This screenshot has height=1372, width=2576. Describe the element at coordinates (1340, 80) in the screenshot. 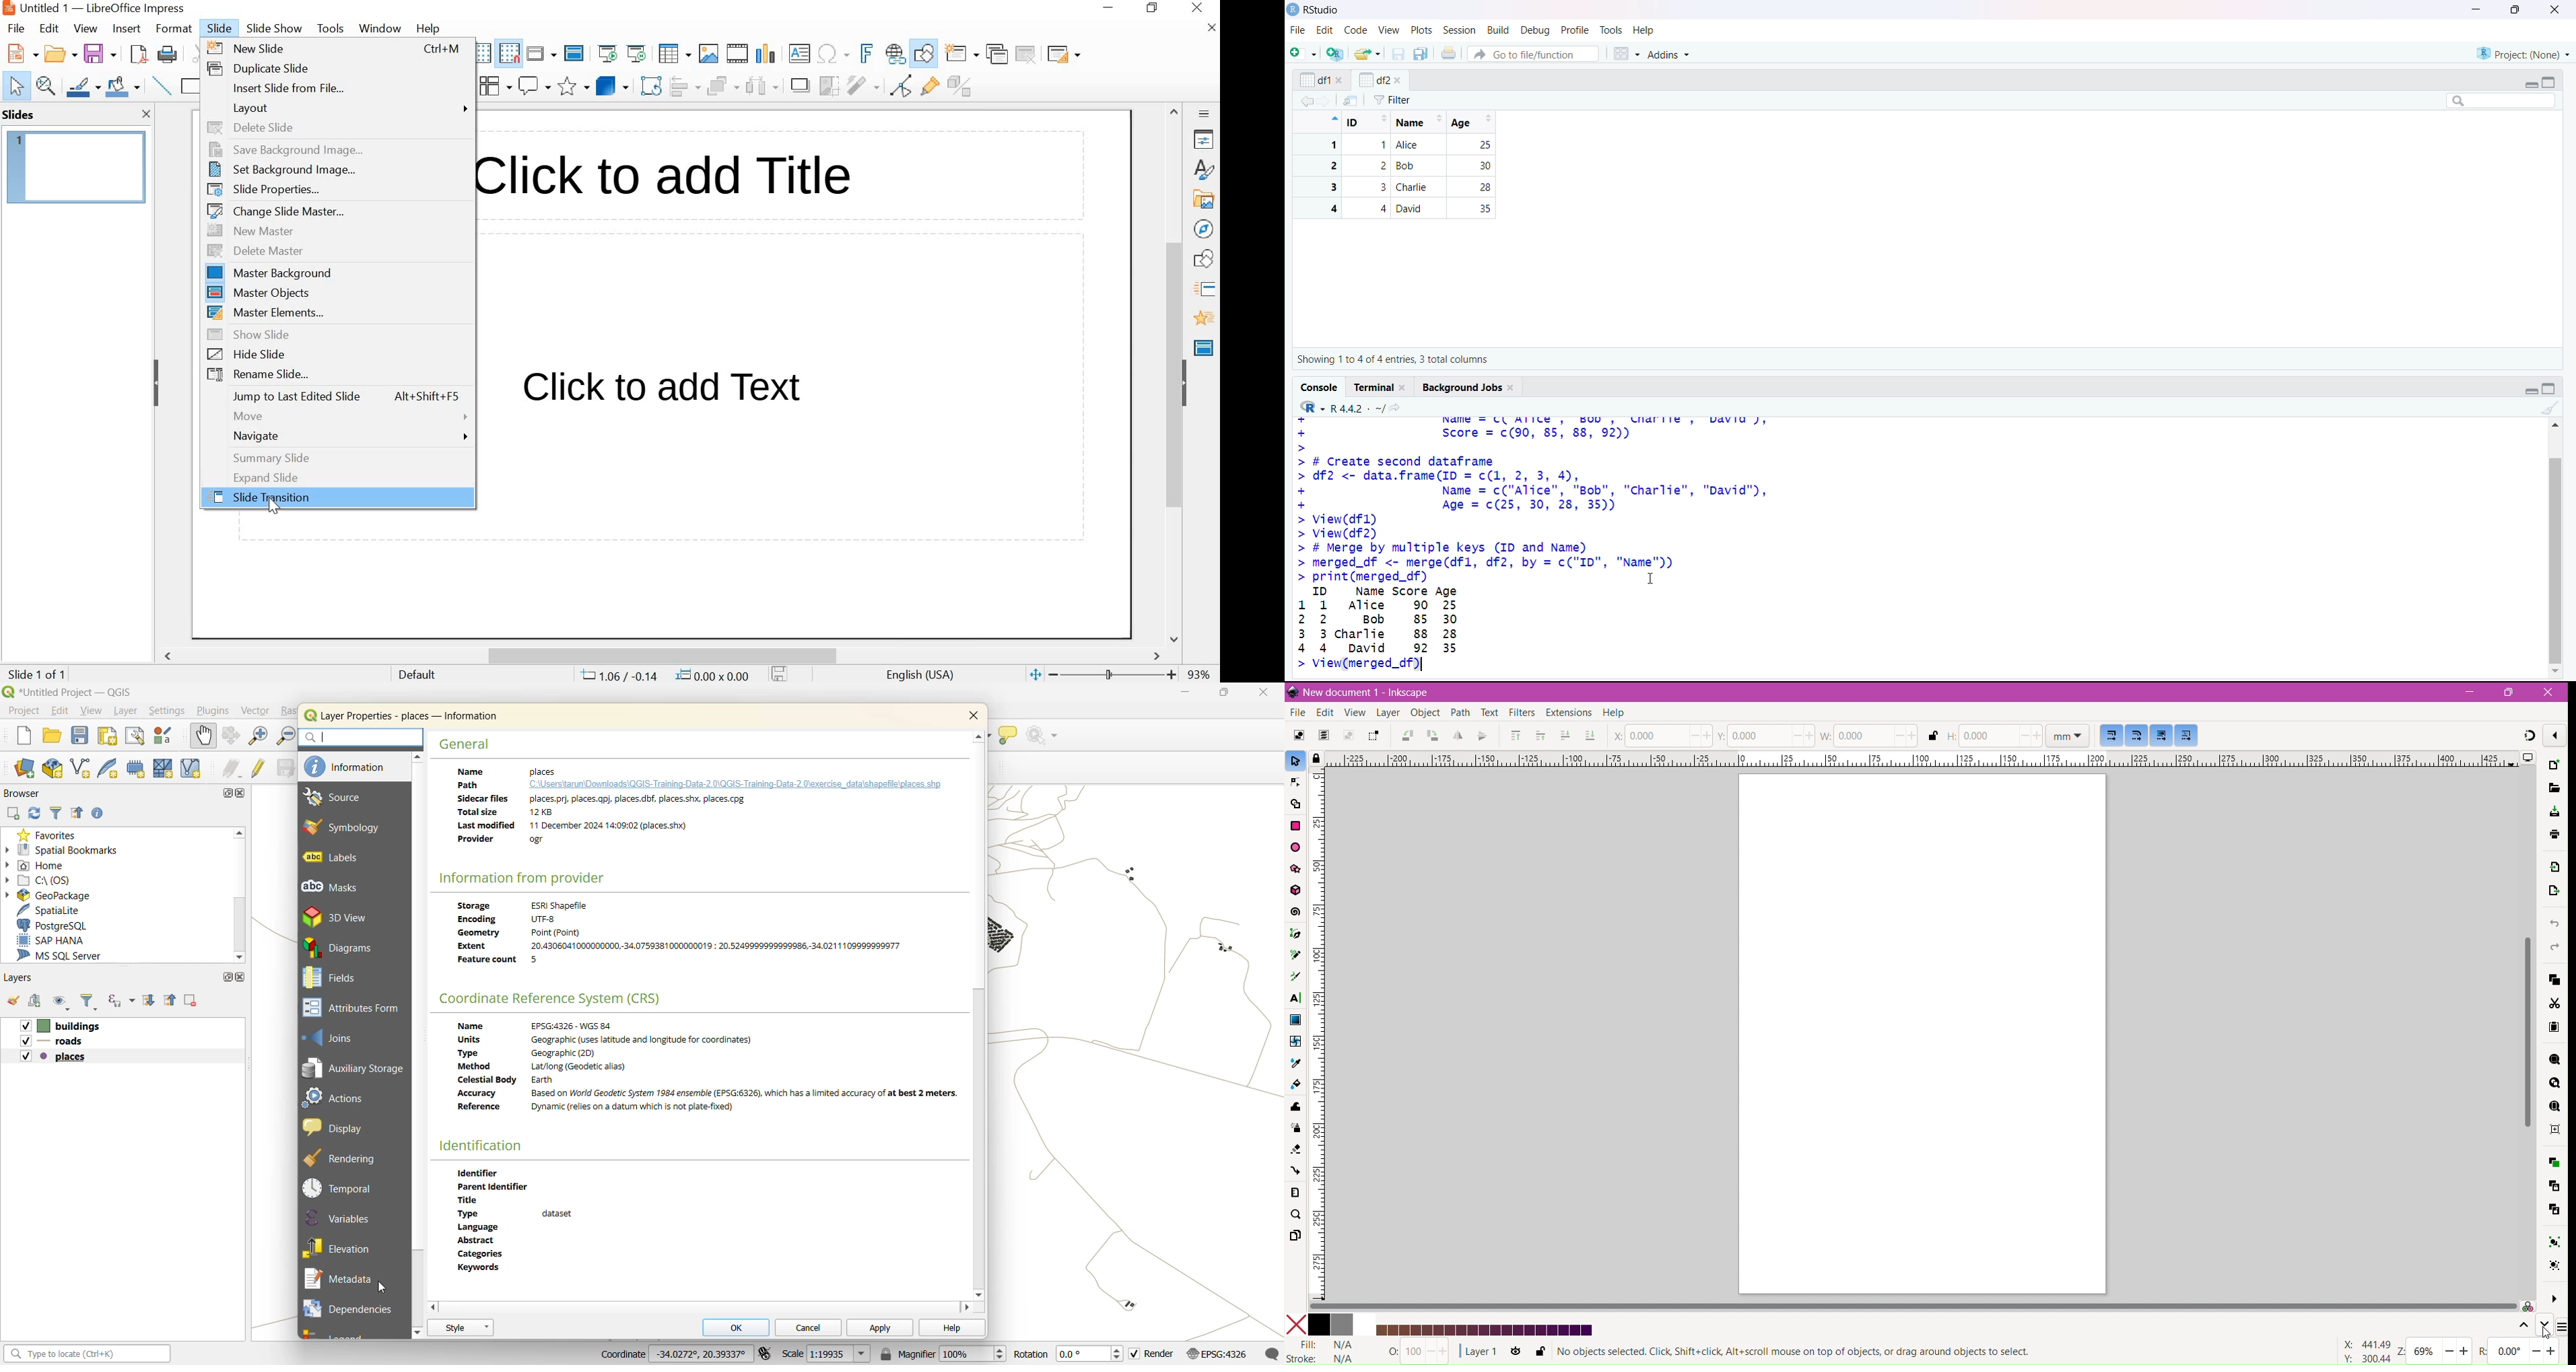

I see `close` at that location.